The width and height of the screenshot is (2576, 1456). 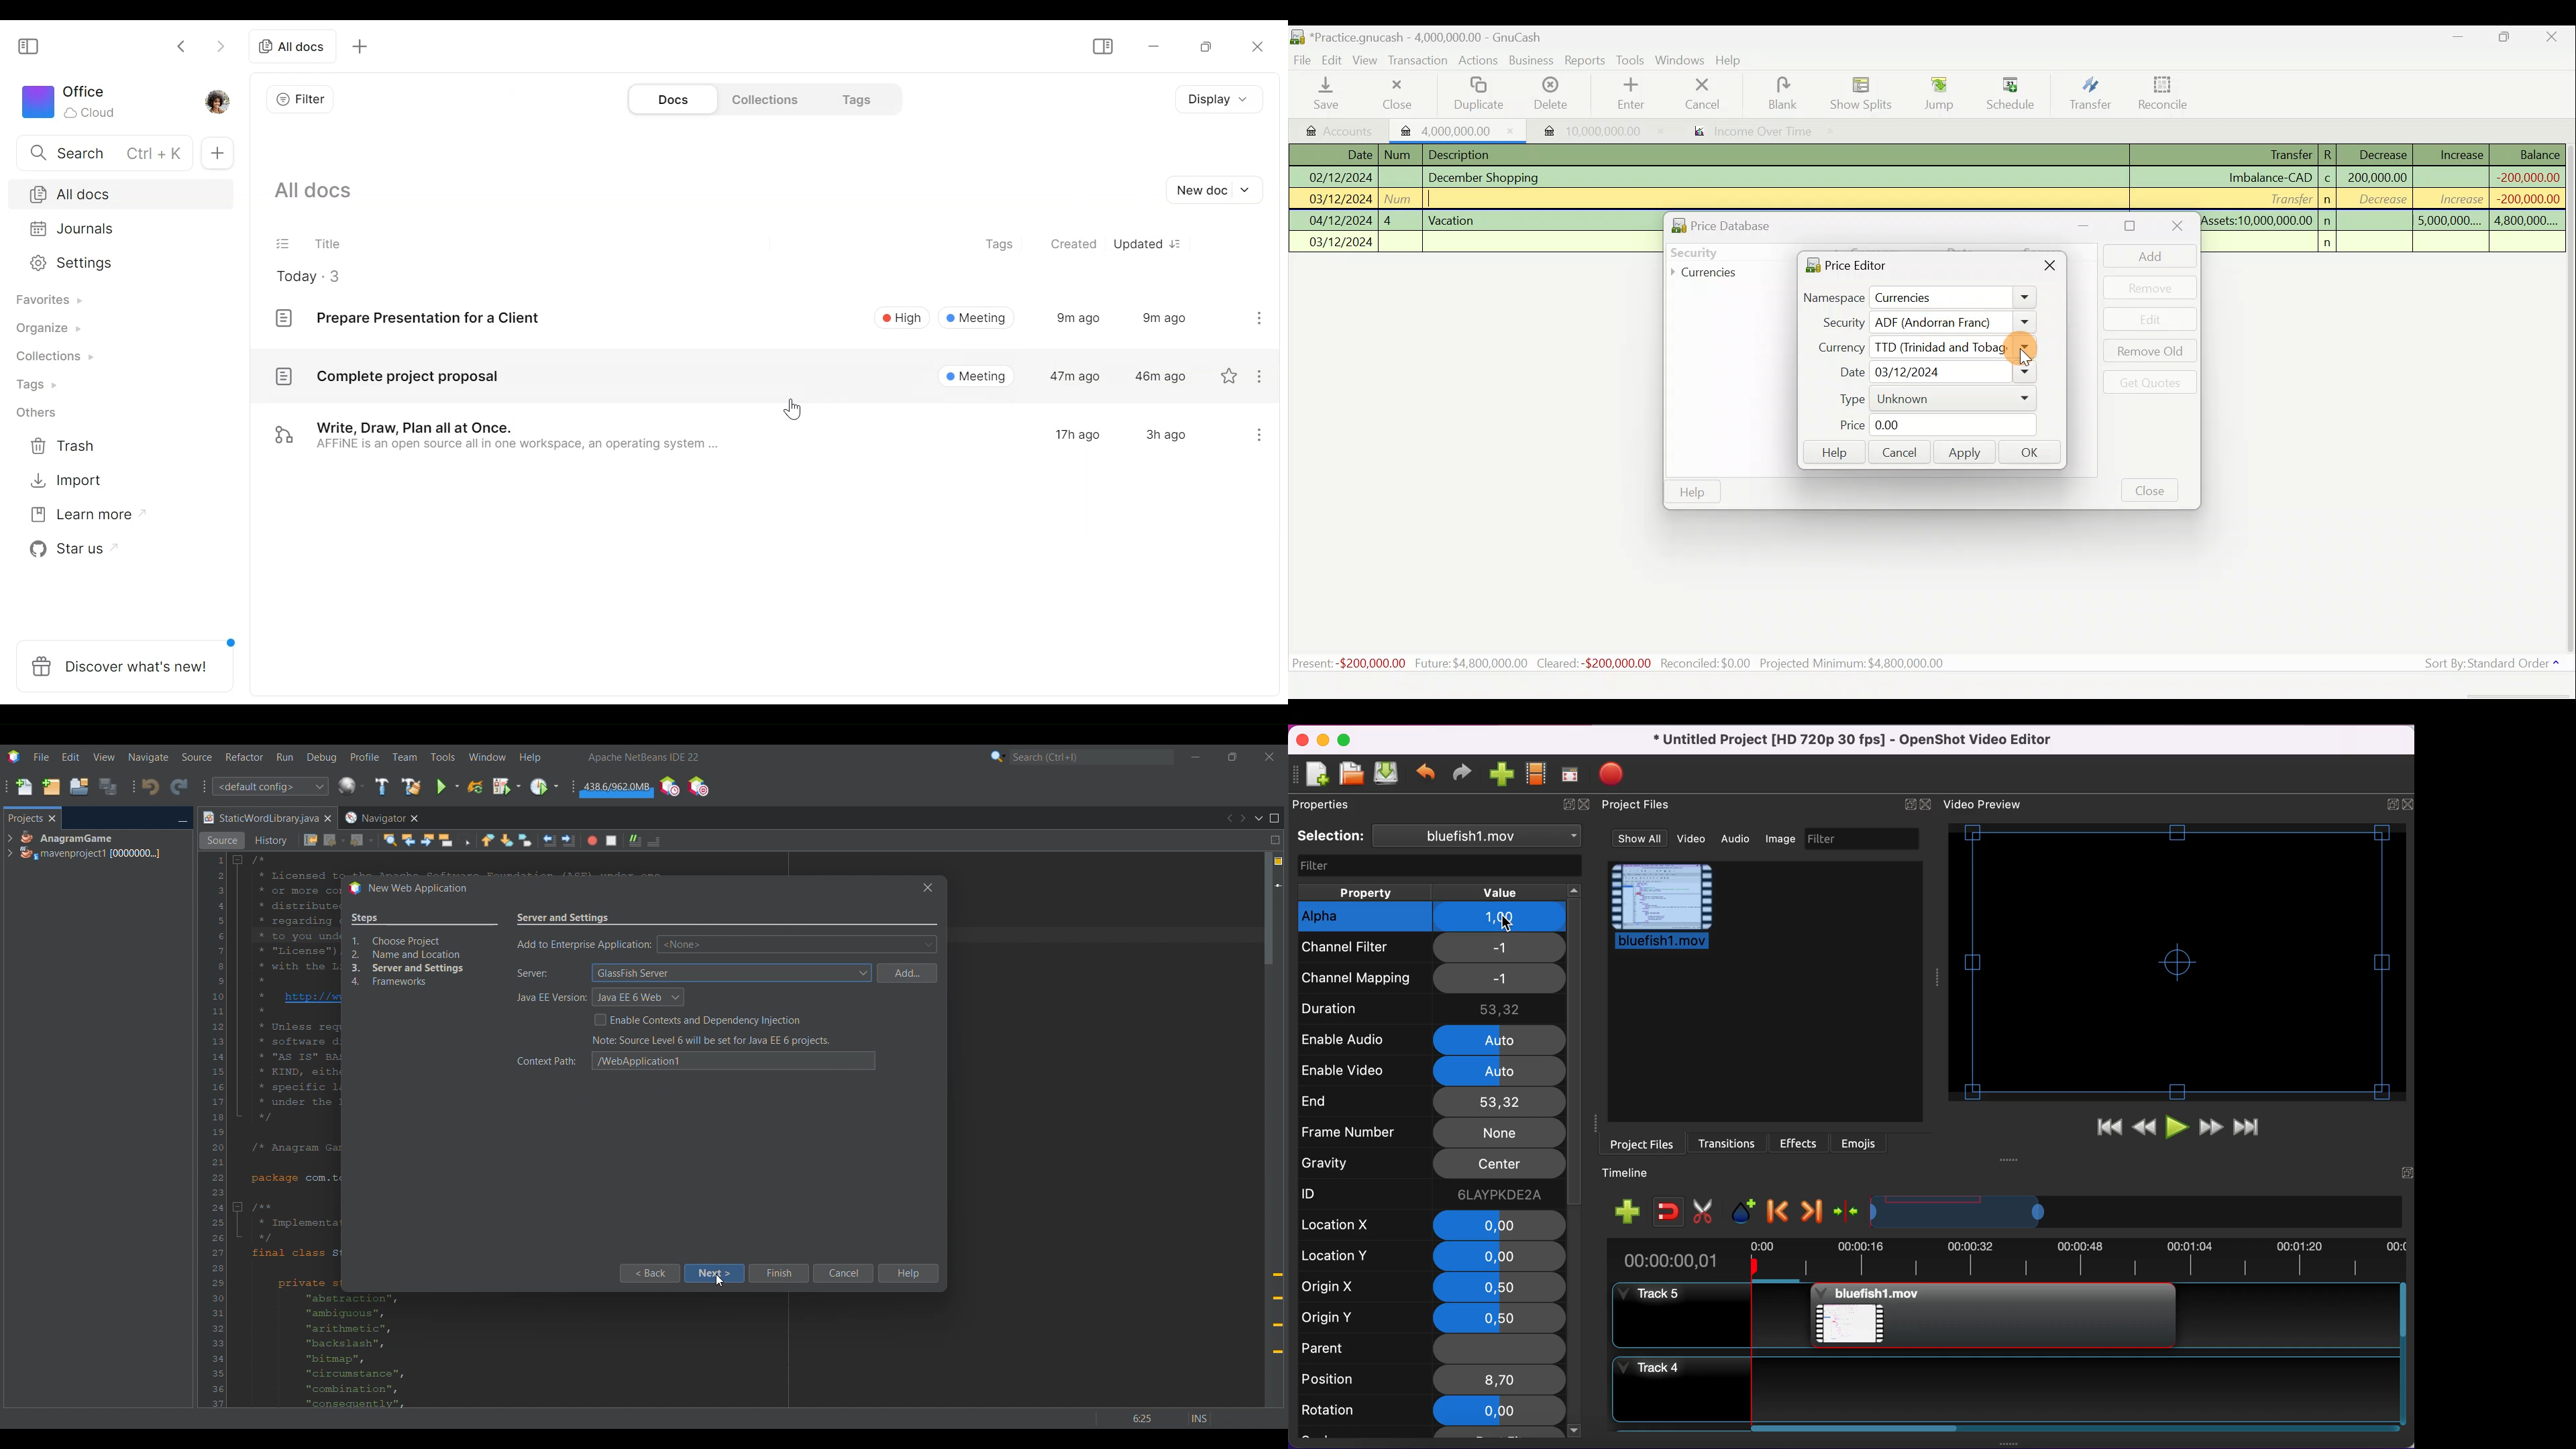 What do you see at coordinates (1833, 453) in the screenshot?
I see `Help` at bounding box center [1833, 453].